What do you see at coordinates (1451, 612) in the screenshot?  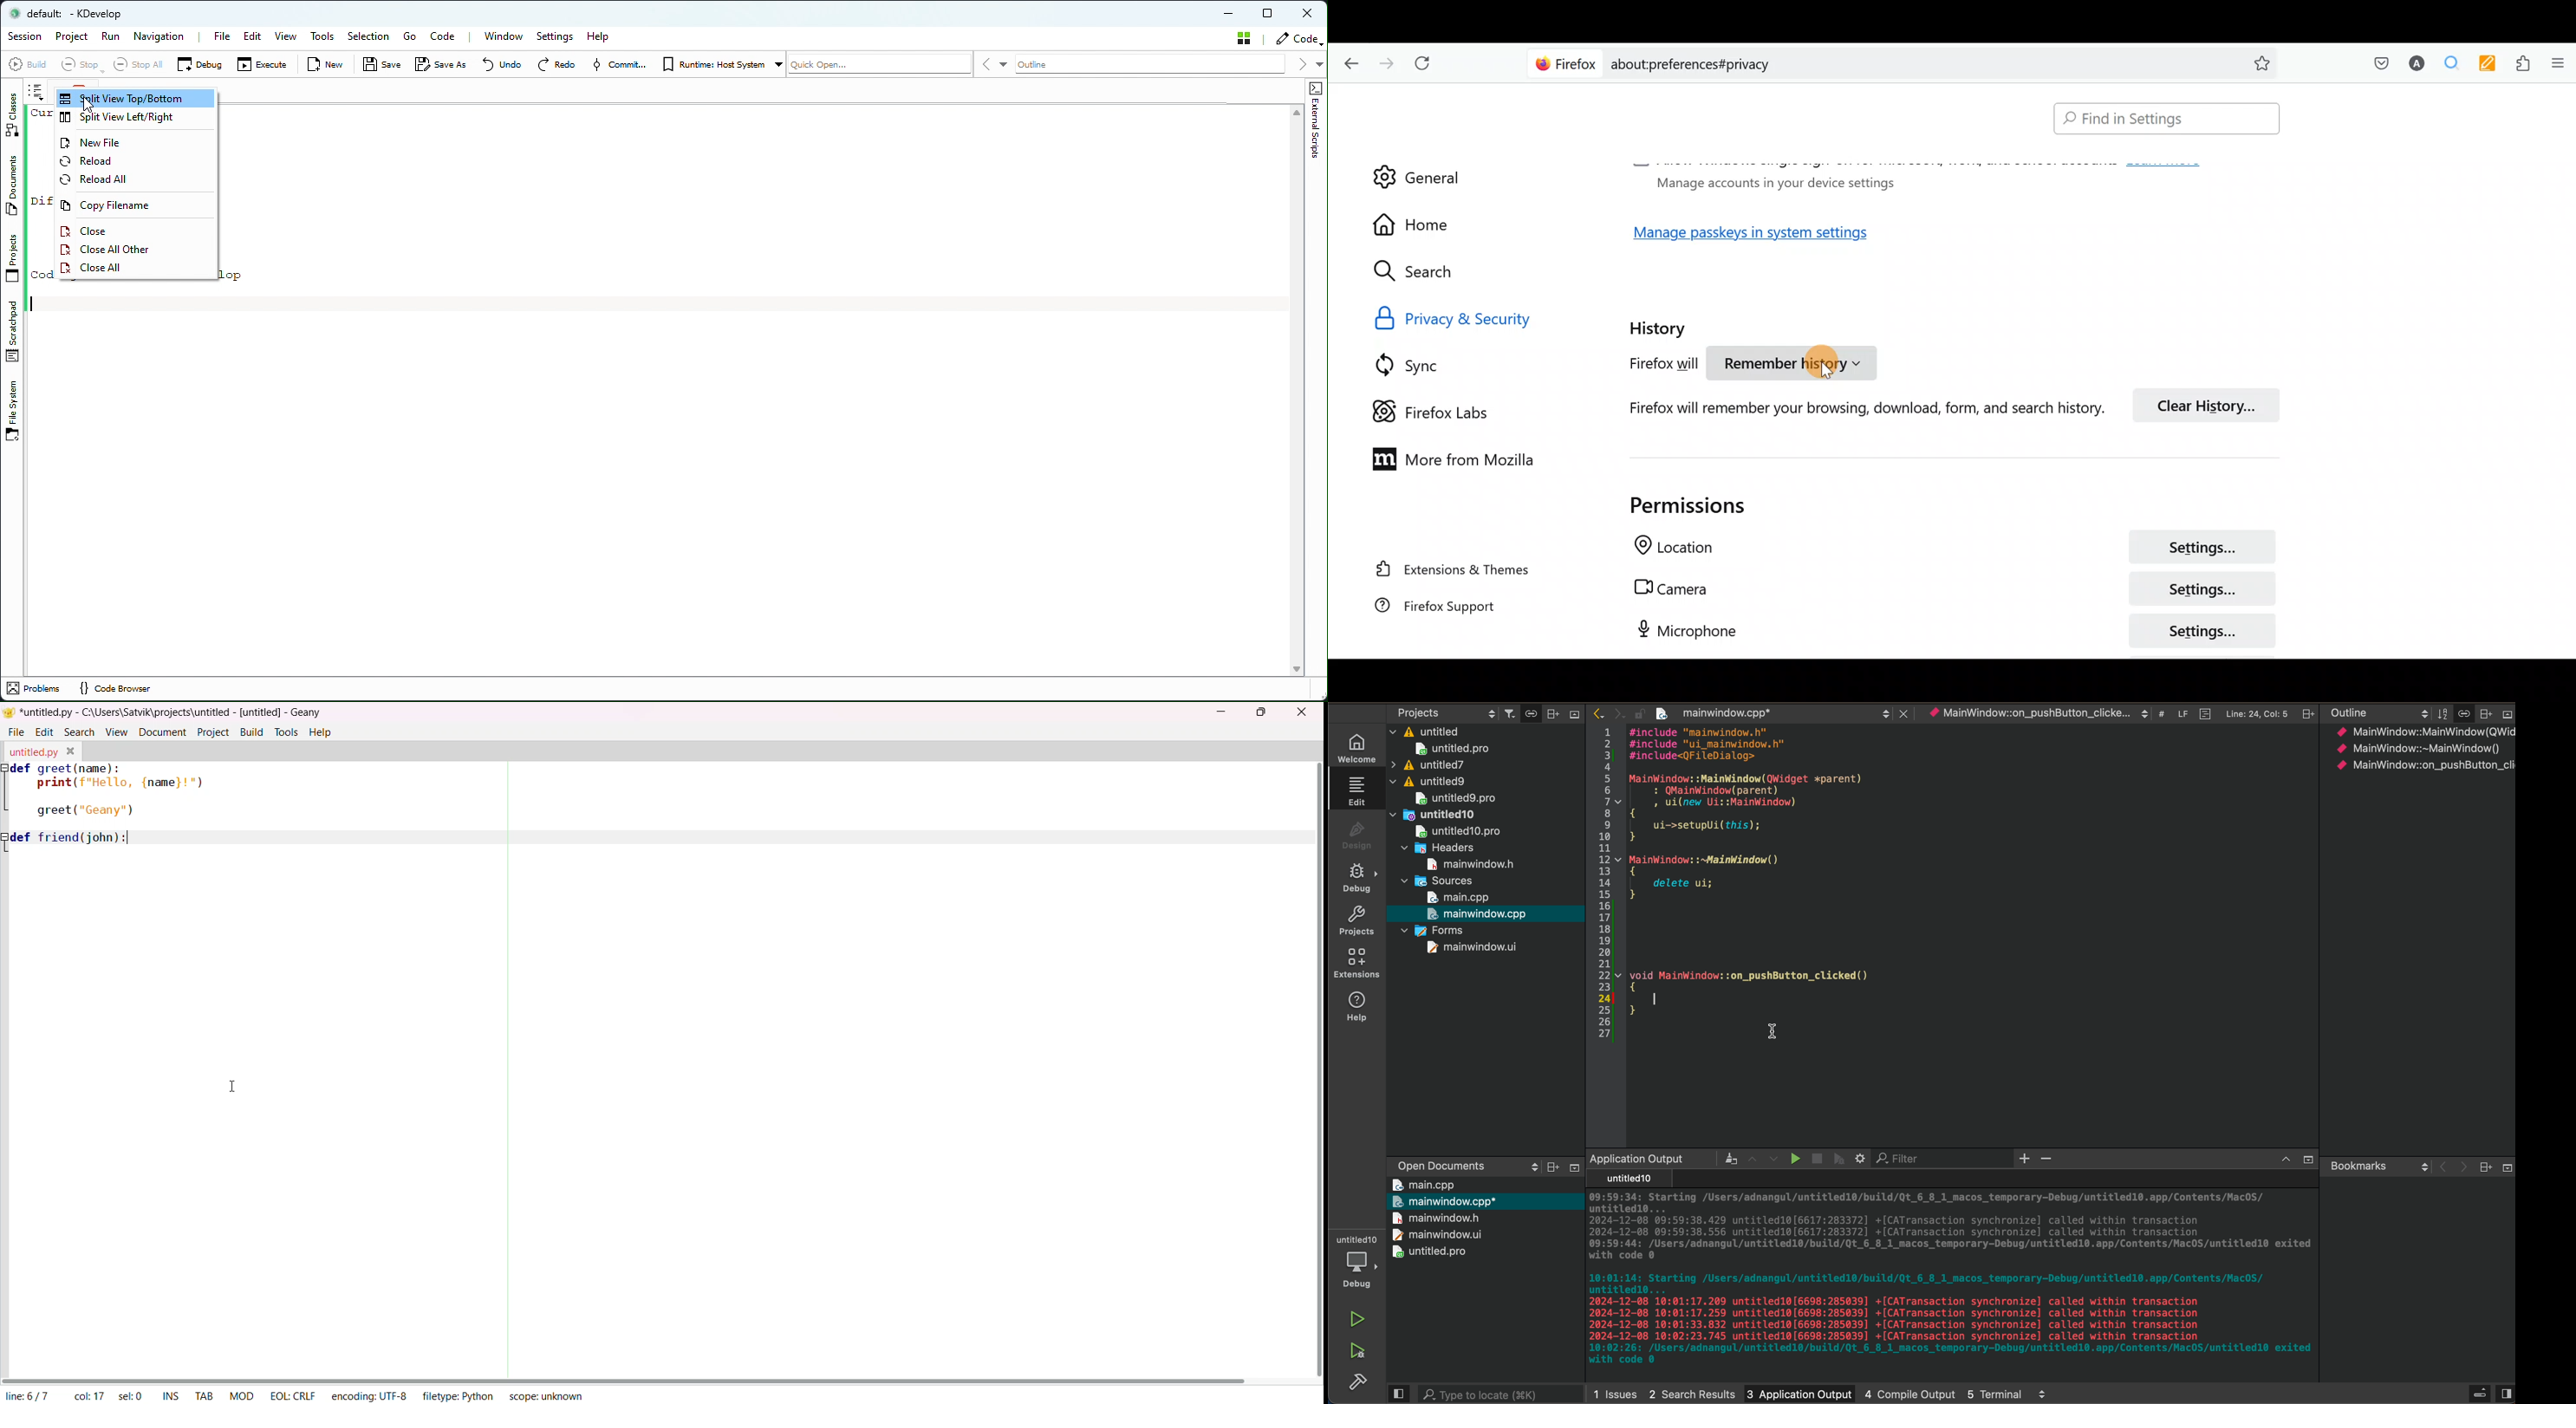 I see `Firefox support` at bounding box center [1451, 612].